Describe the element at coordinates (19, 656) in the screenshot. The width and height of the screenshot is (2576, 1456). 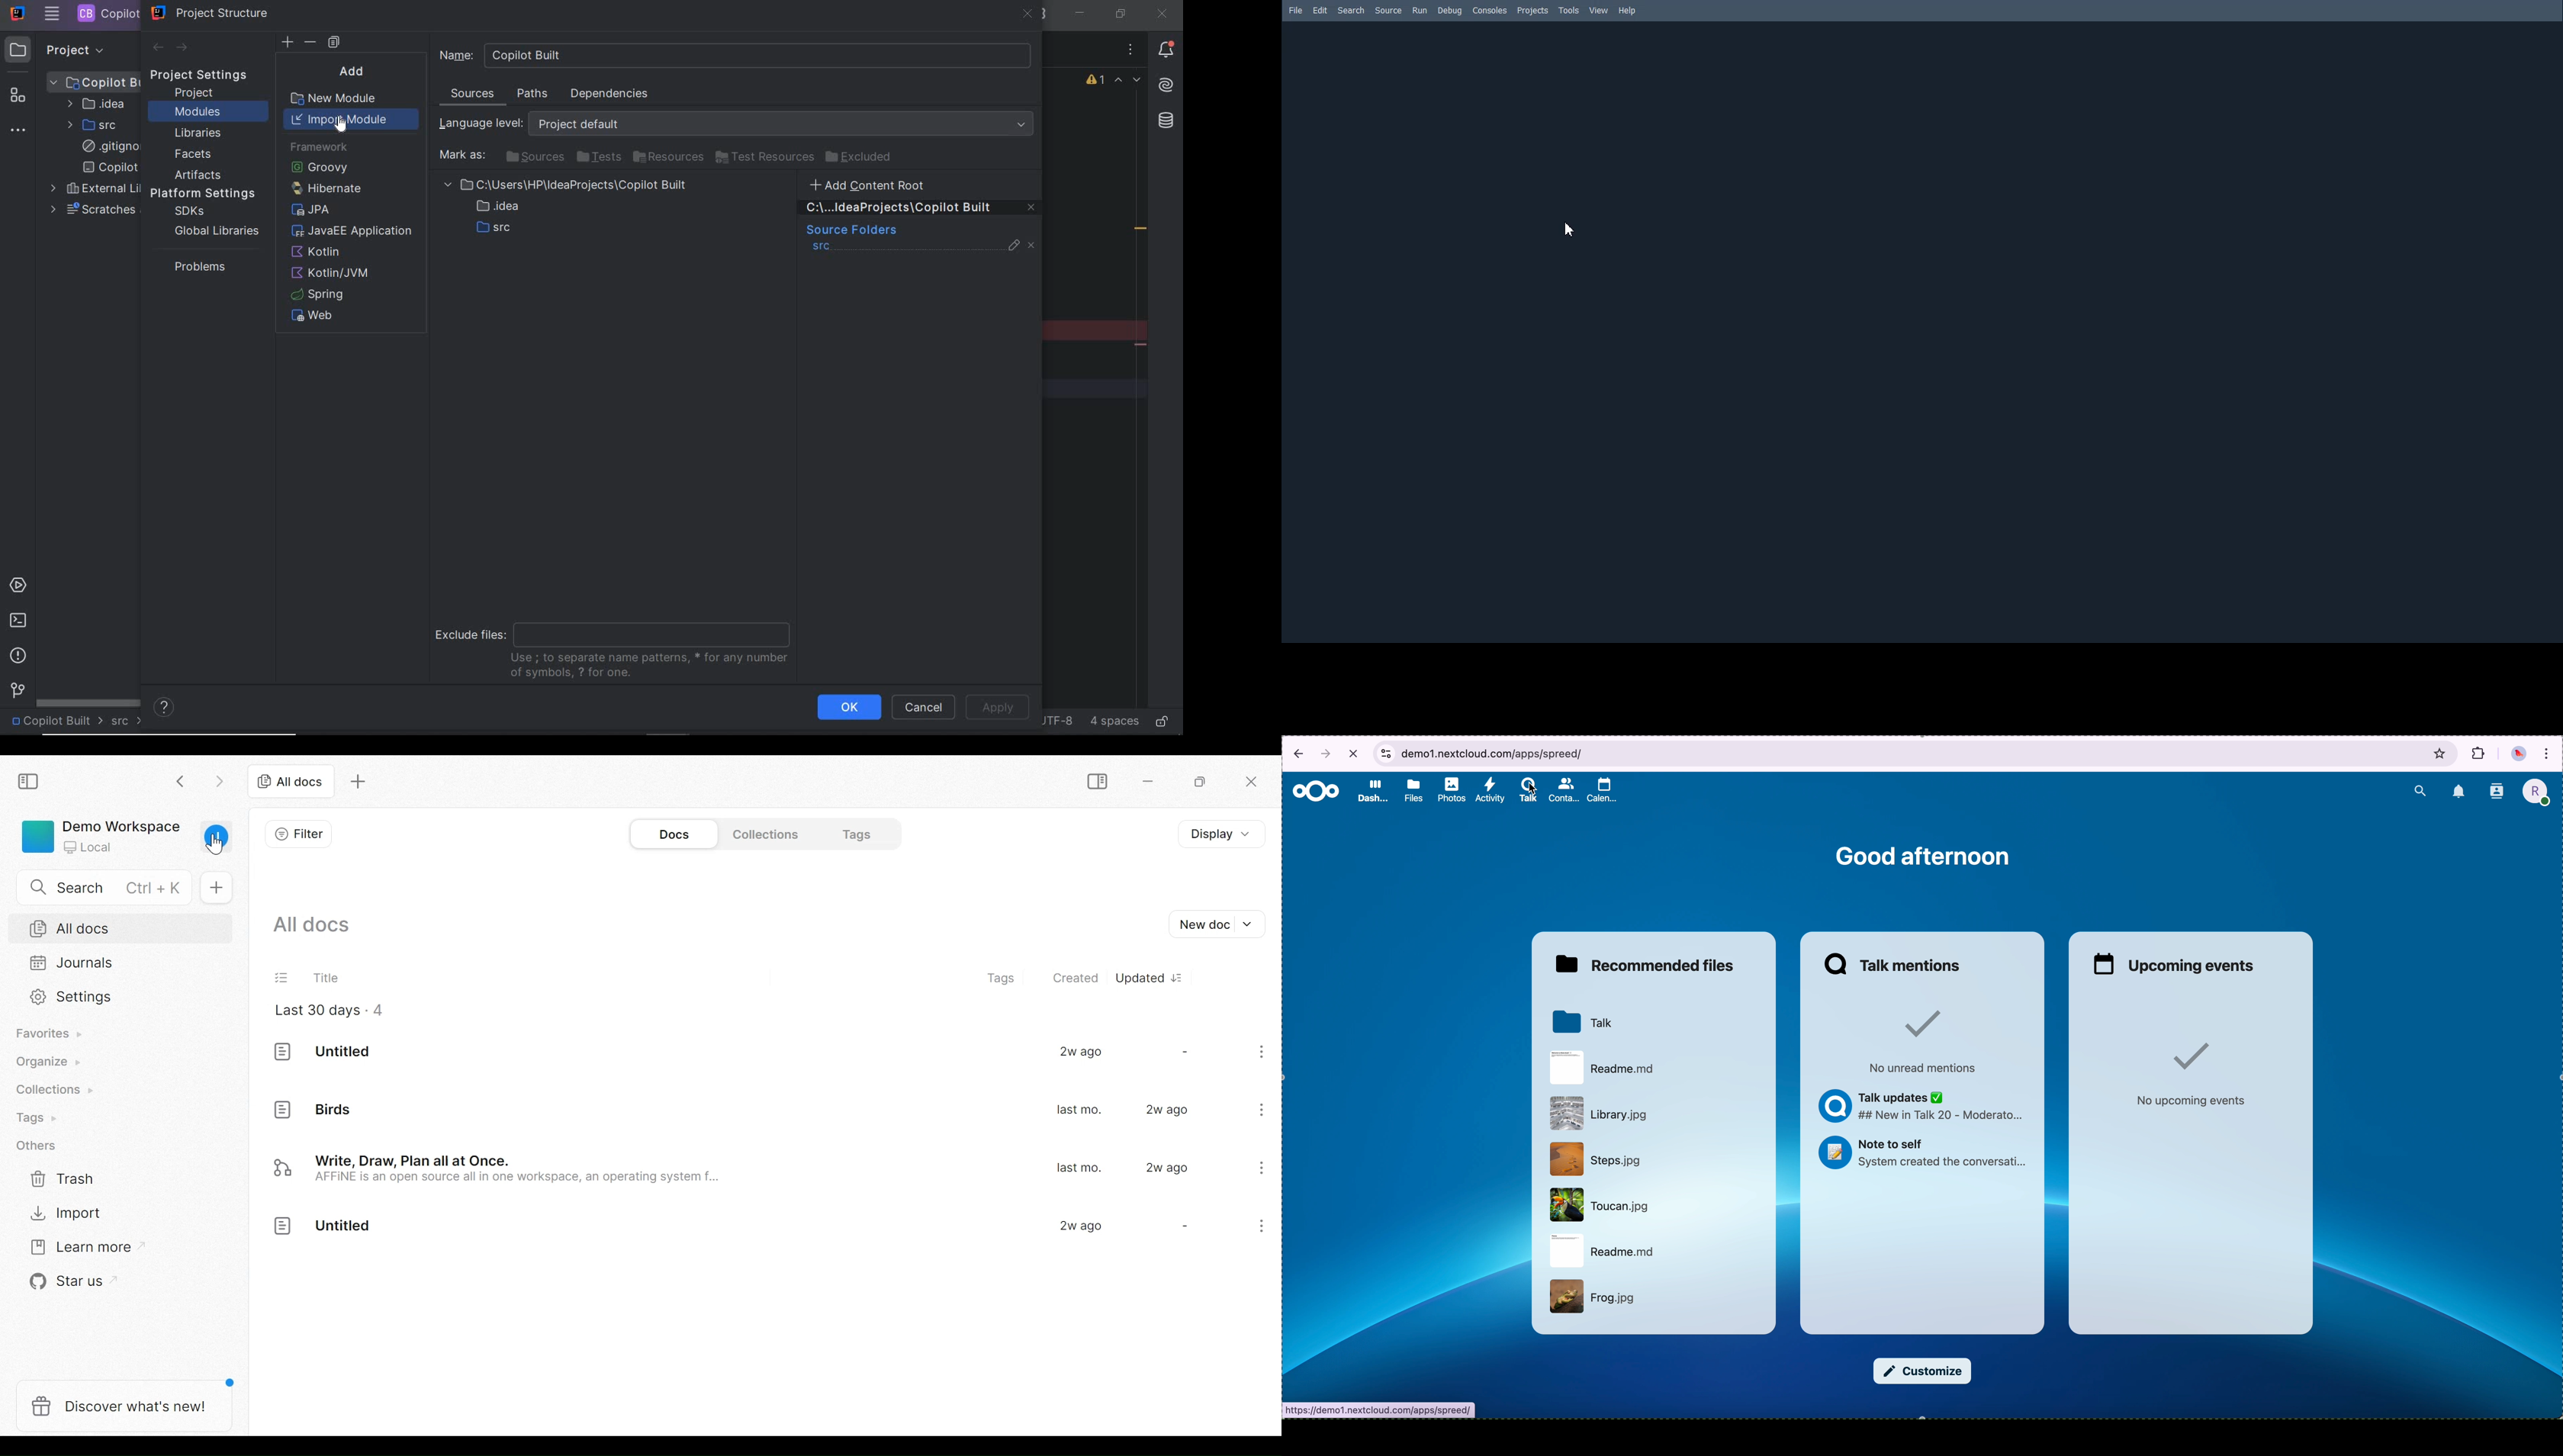
I see `problems` at that location.